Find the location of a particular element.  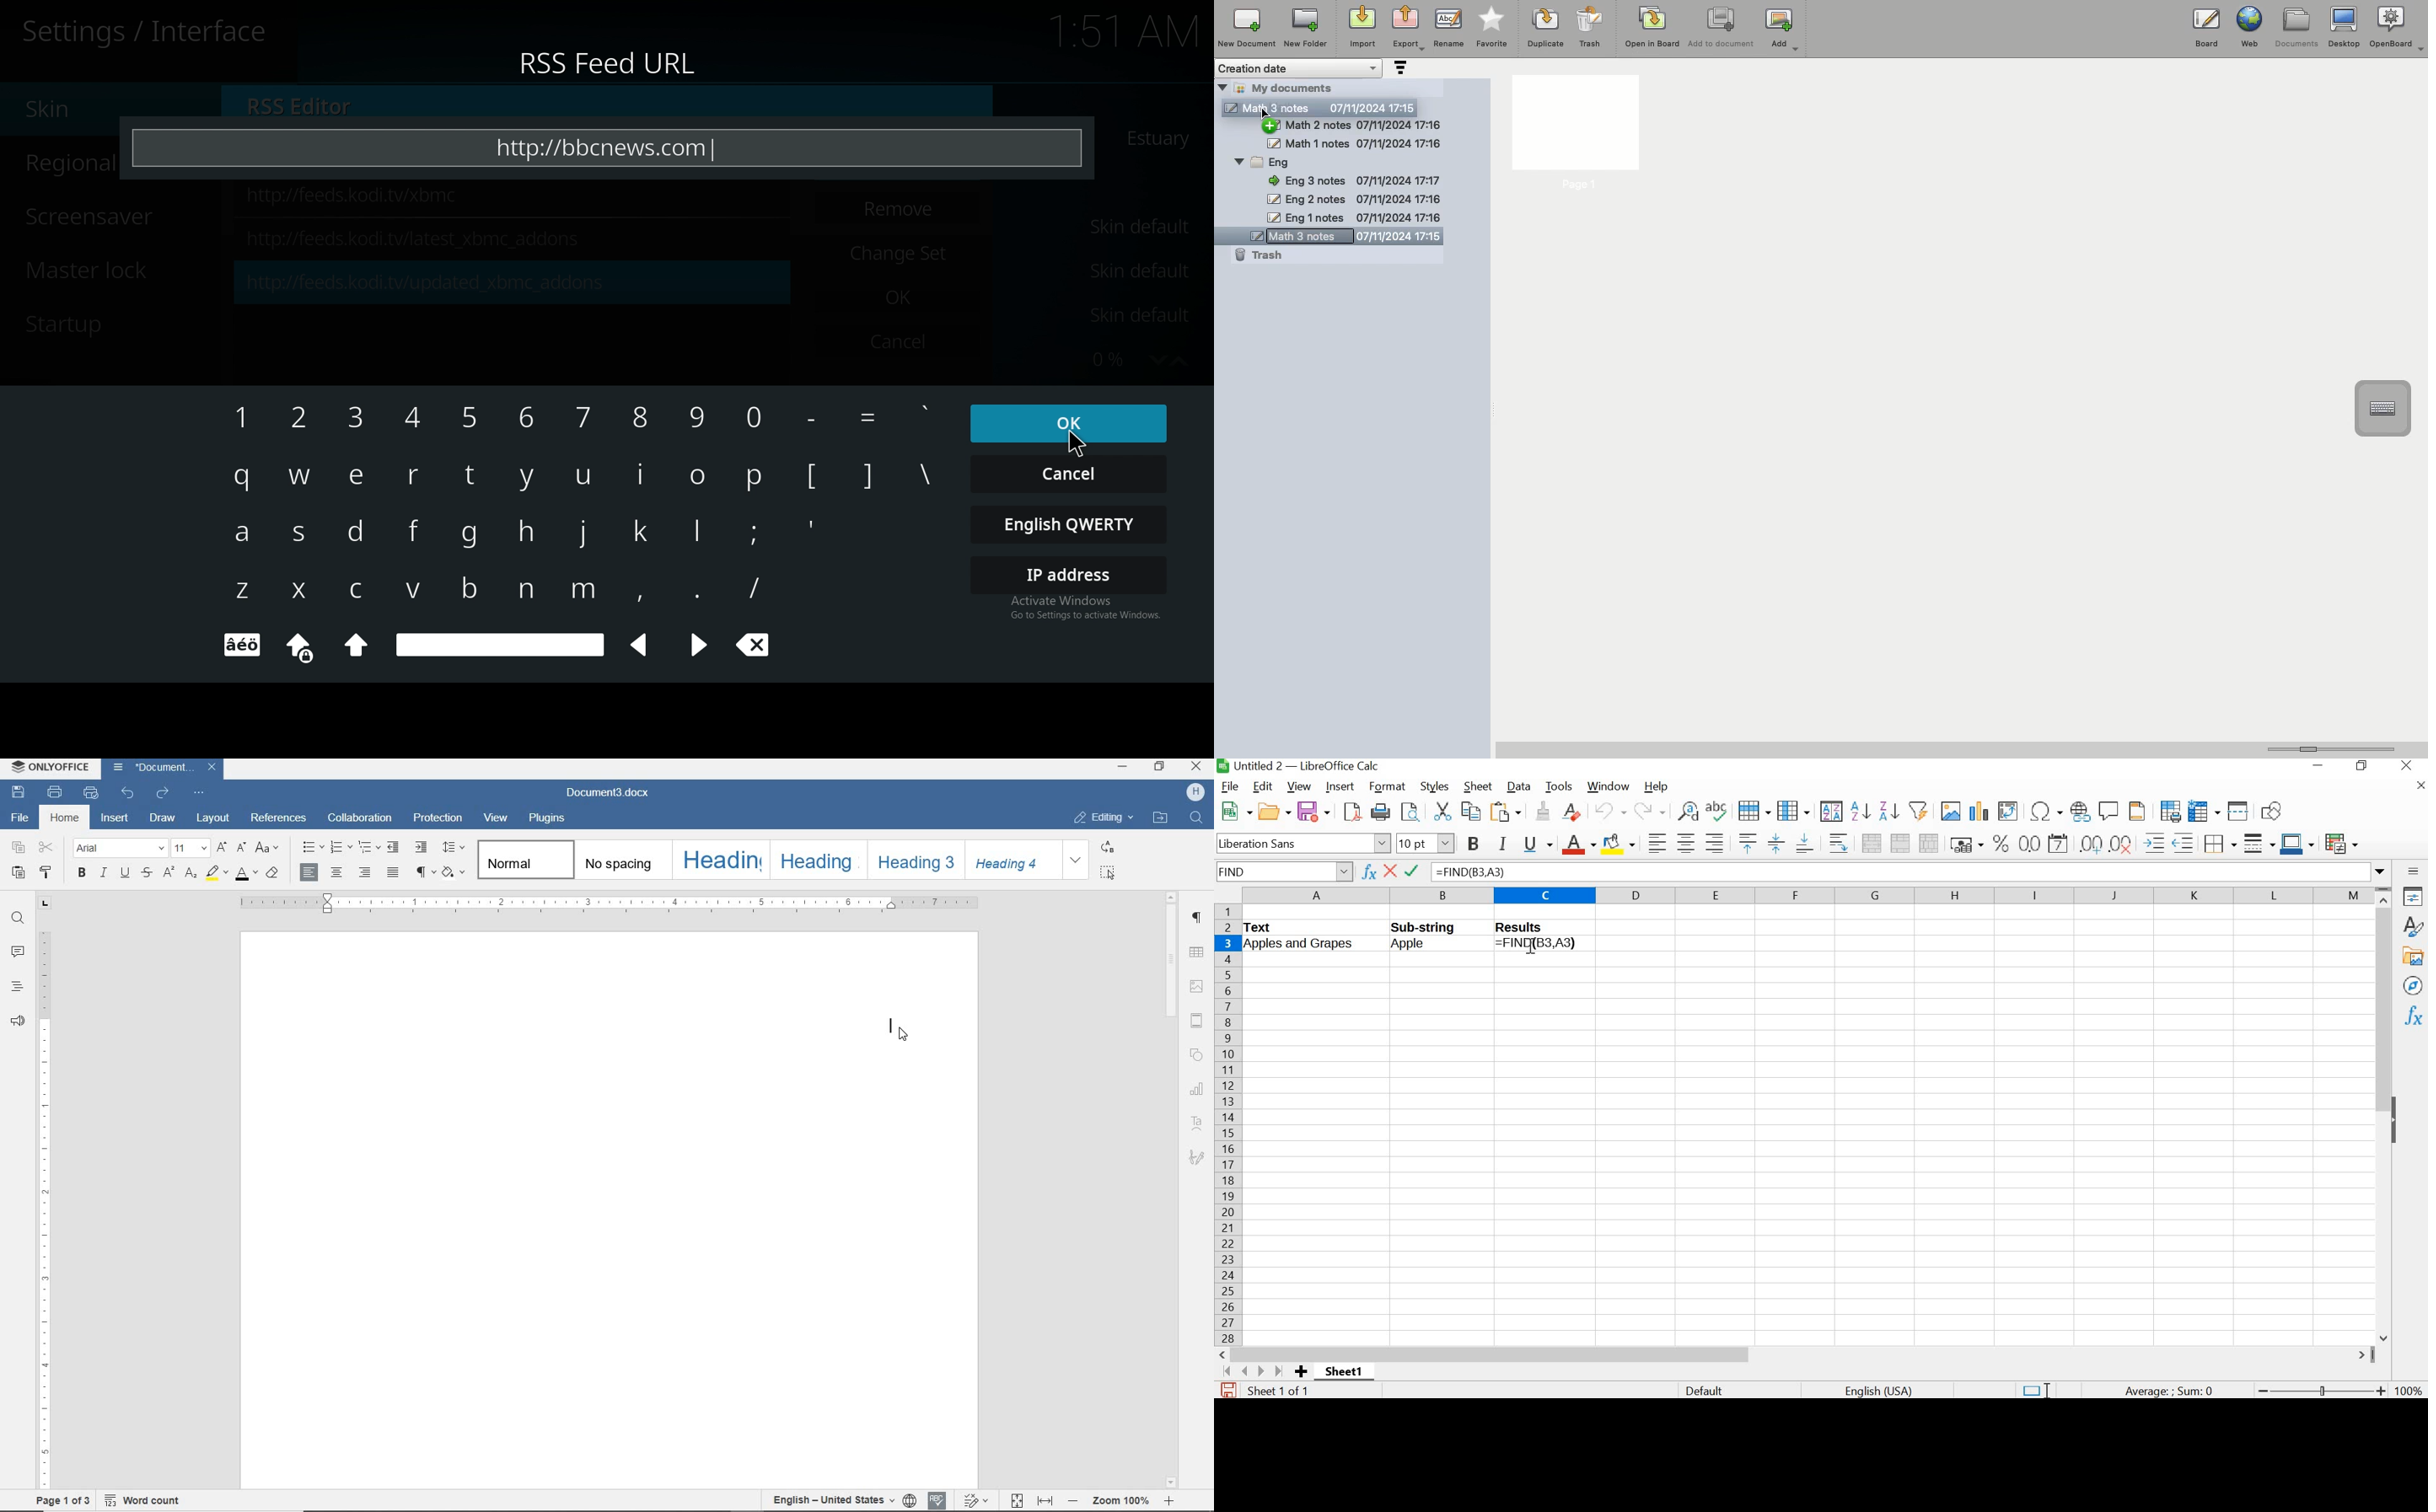

keyboard Input is located at coordinates (357, 647).